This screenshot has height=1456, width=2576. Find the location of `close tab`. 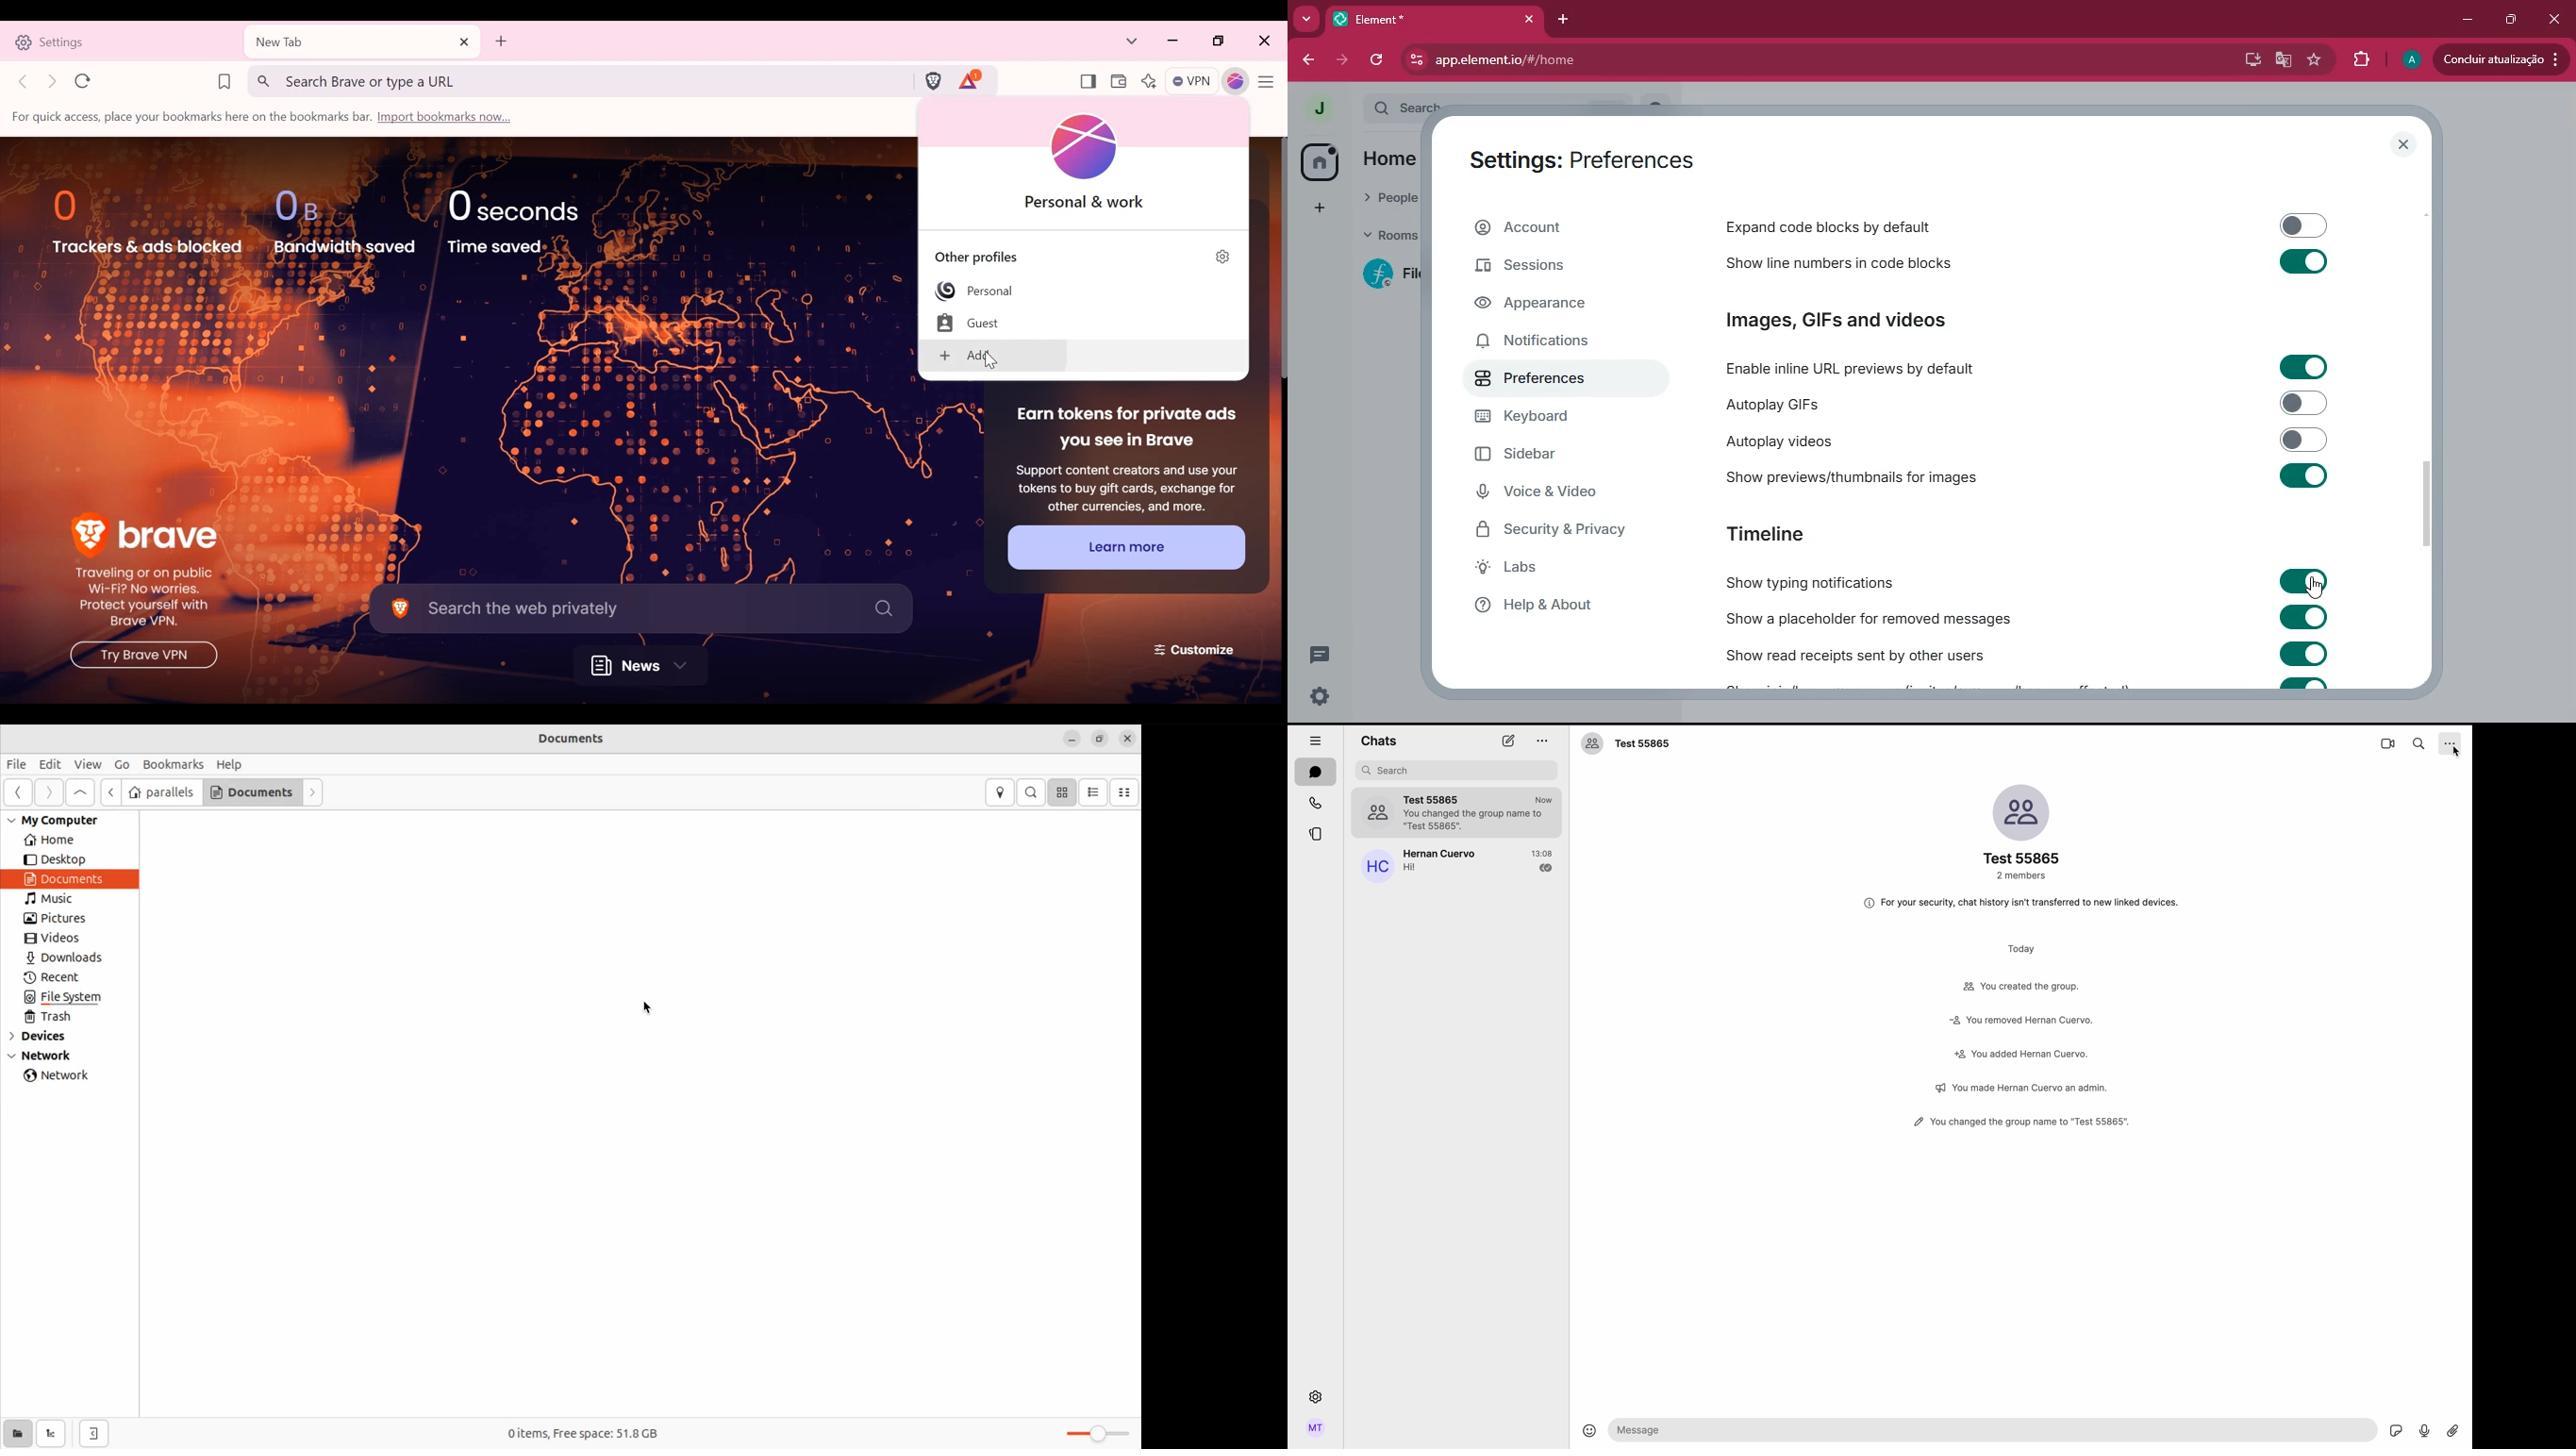

close tab is located at coordinates (1529, 19).